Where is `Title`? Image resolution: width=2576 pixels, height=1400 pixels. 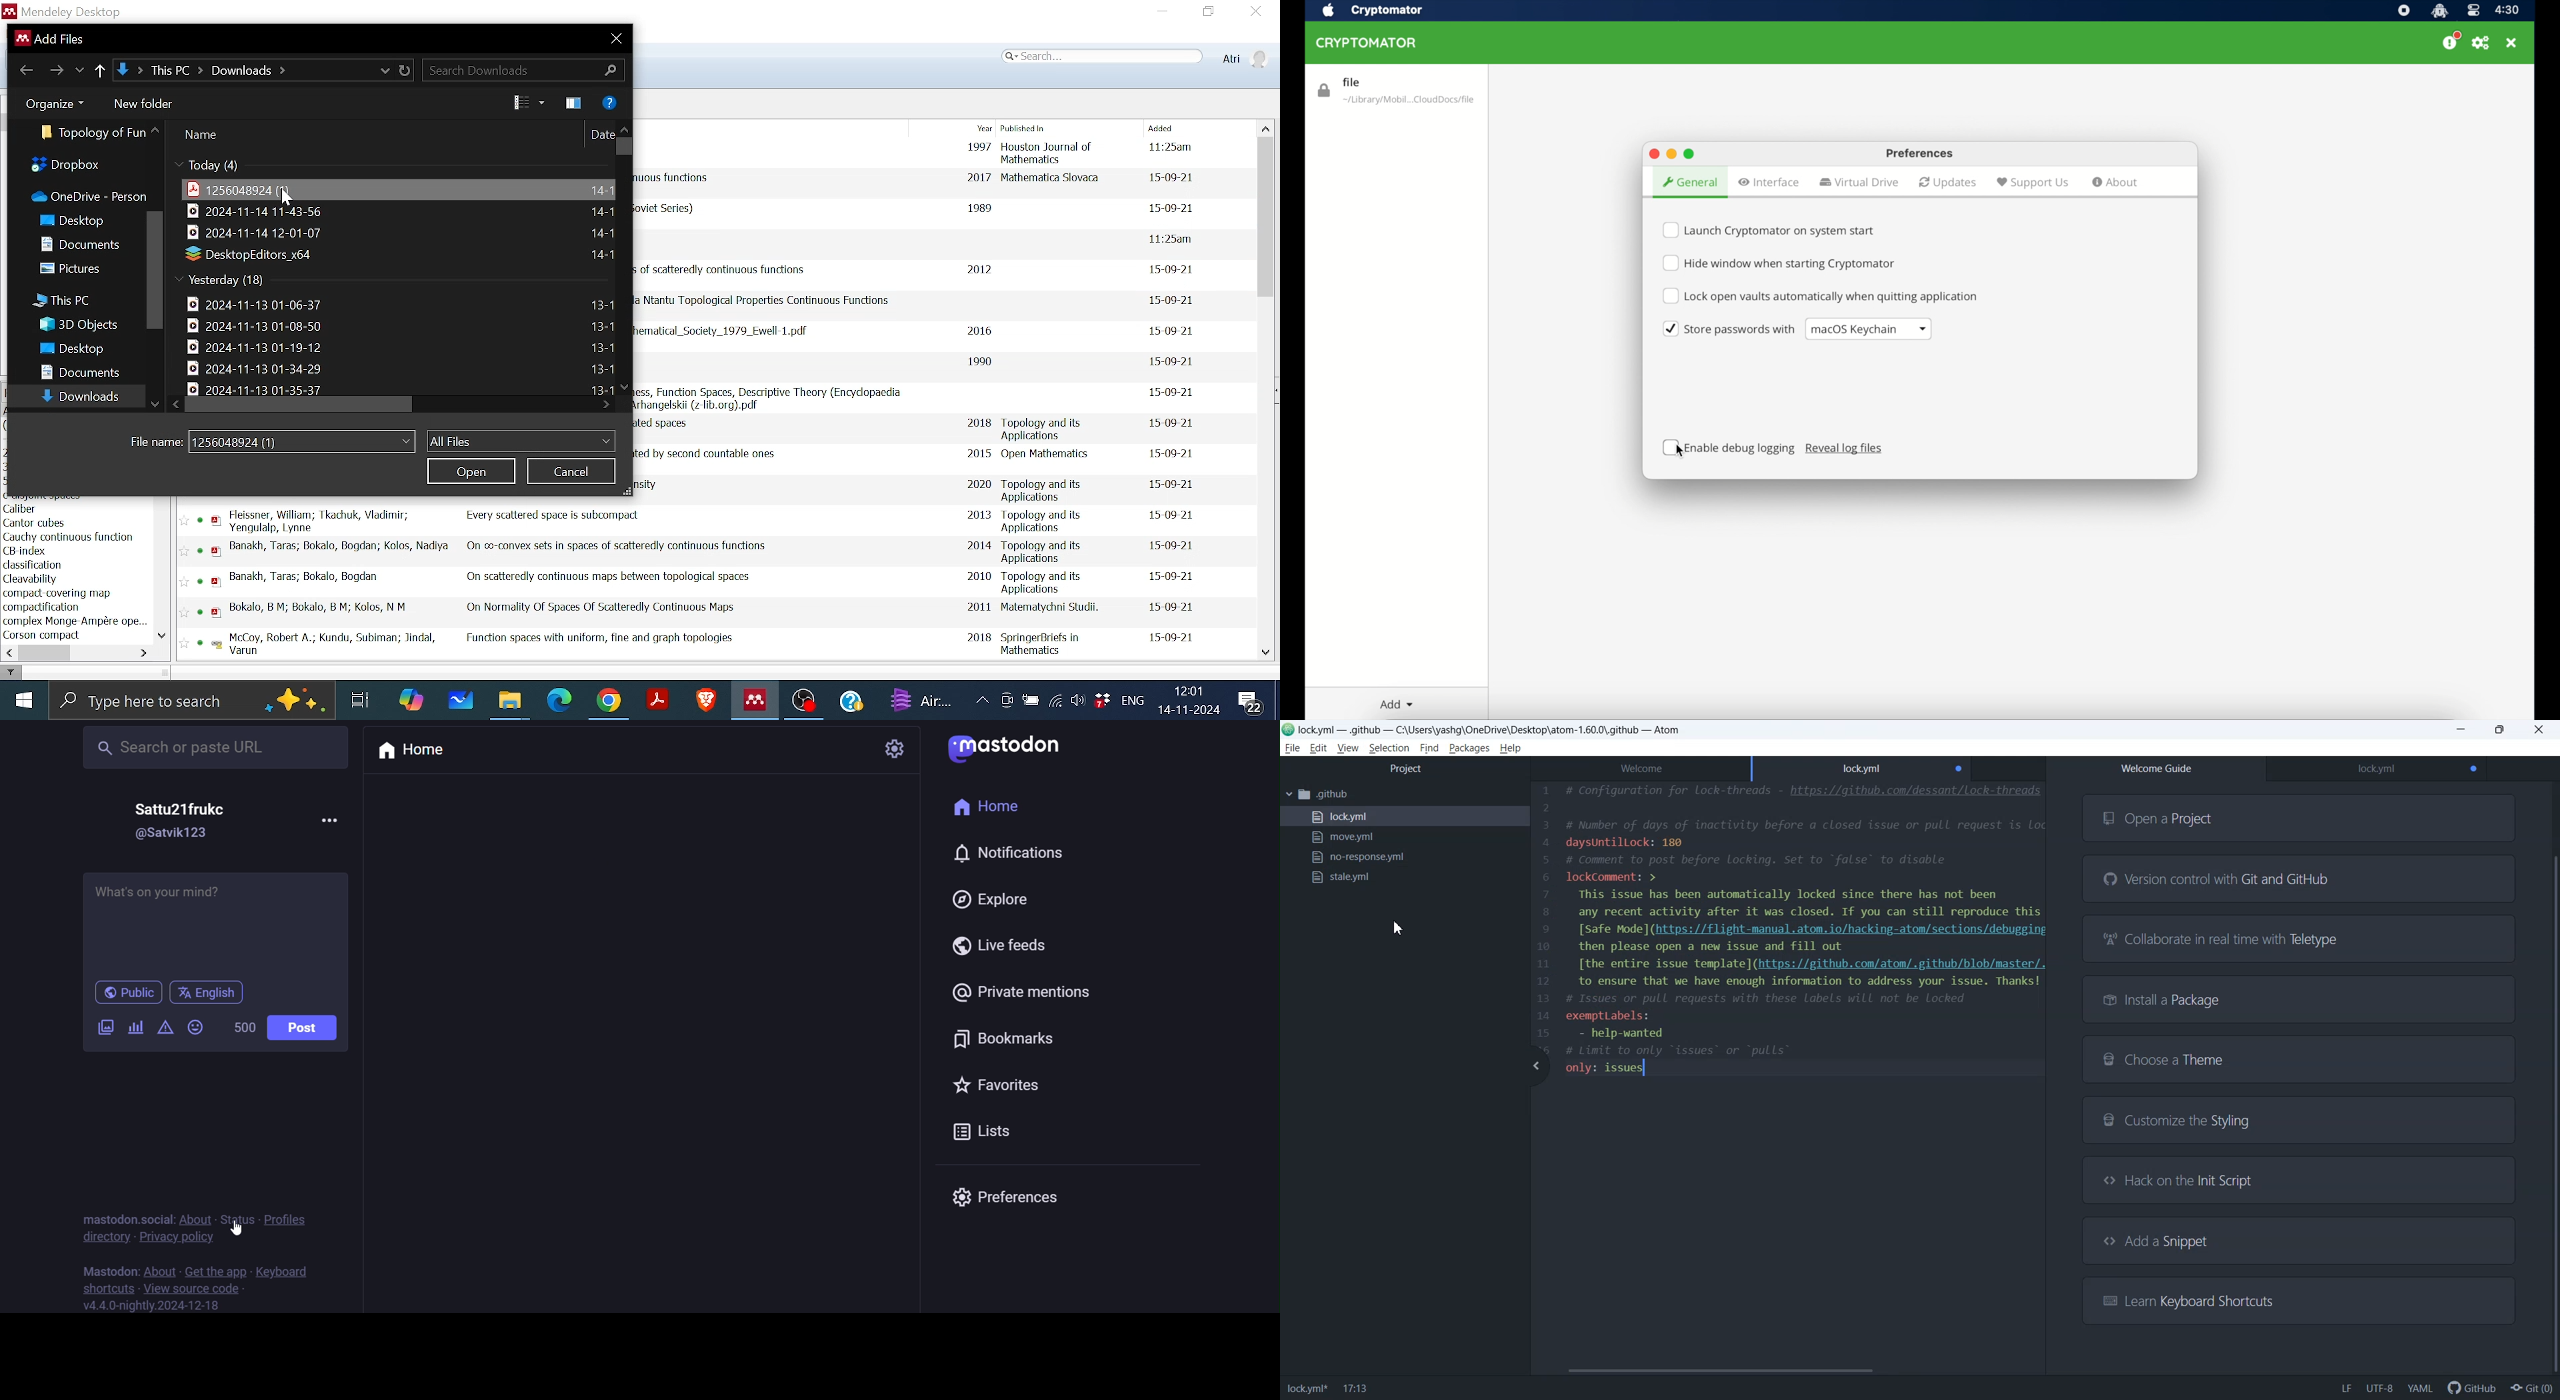
Title is located at coordinates (609, 577).